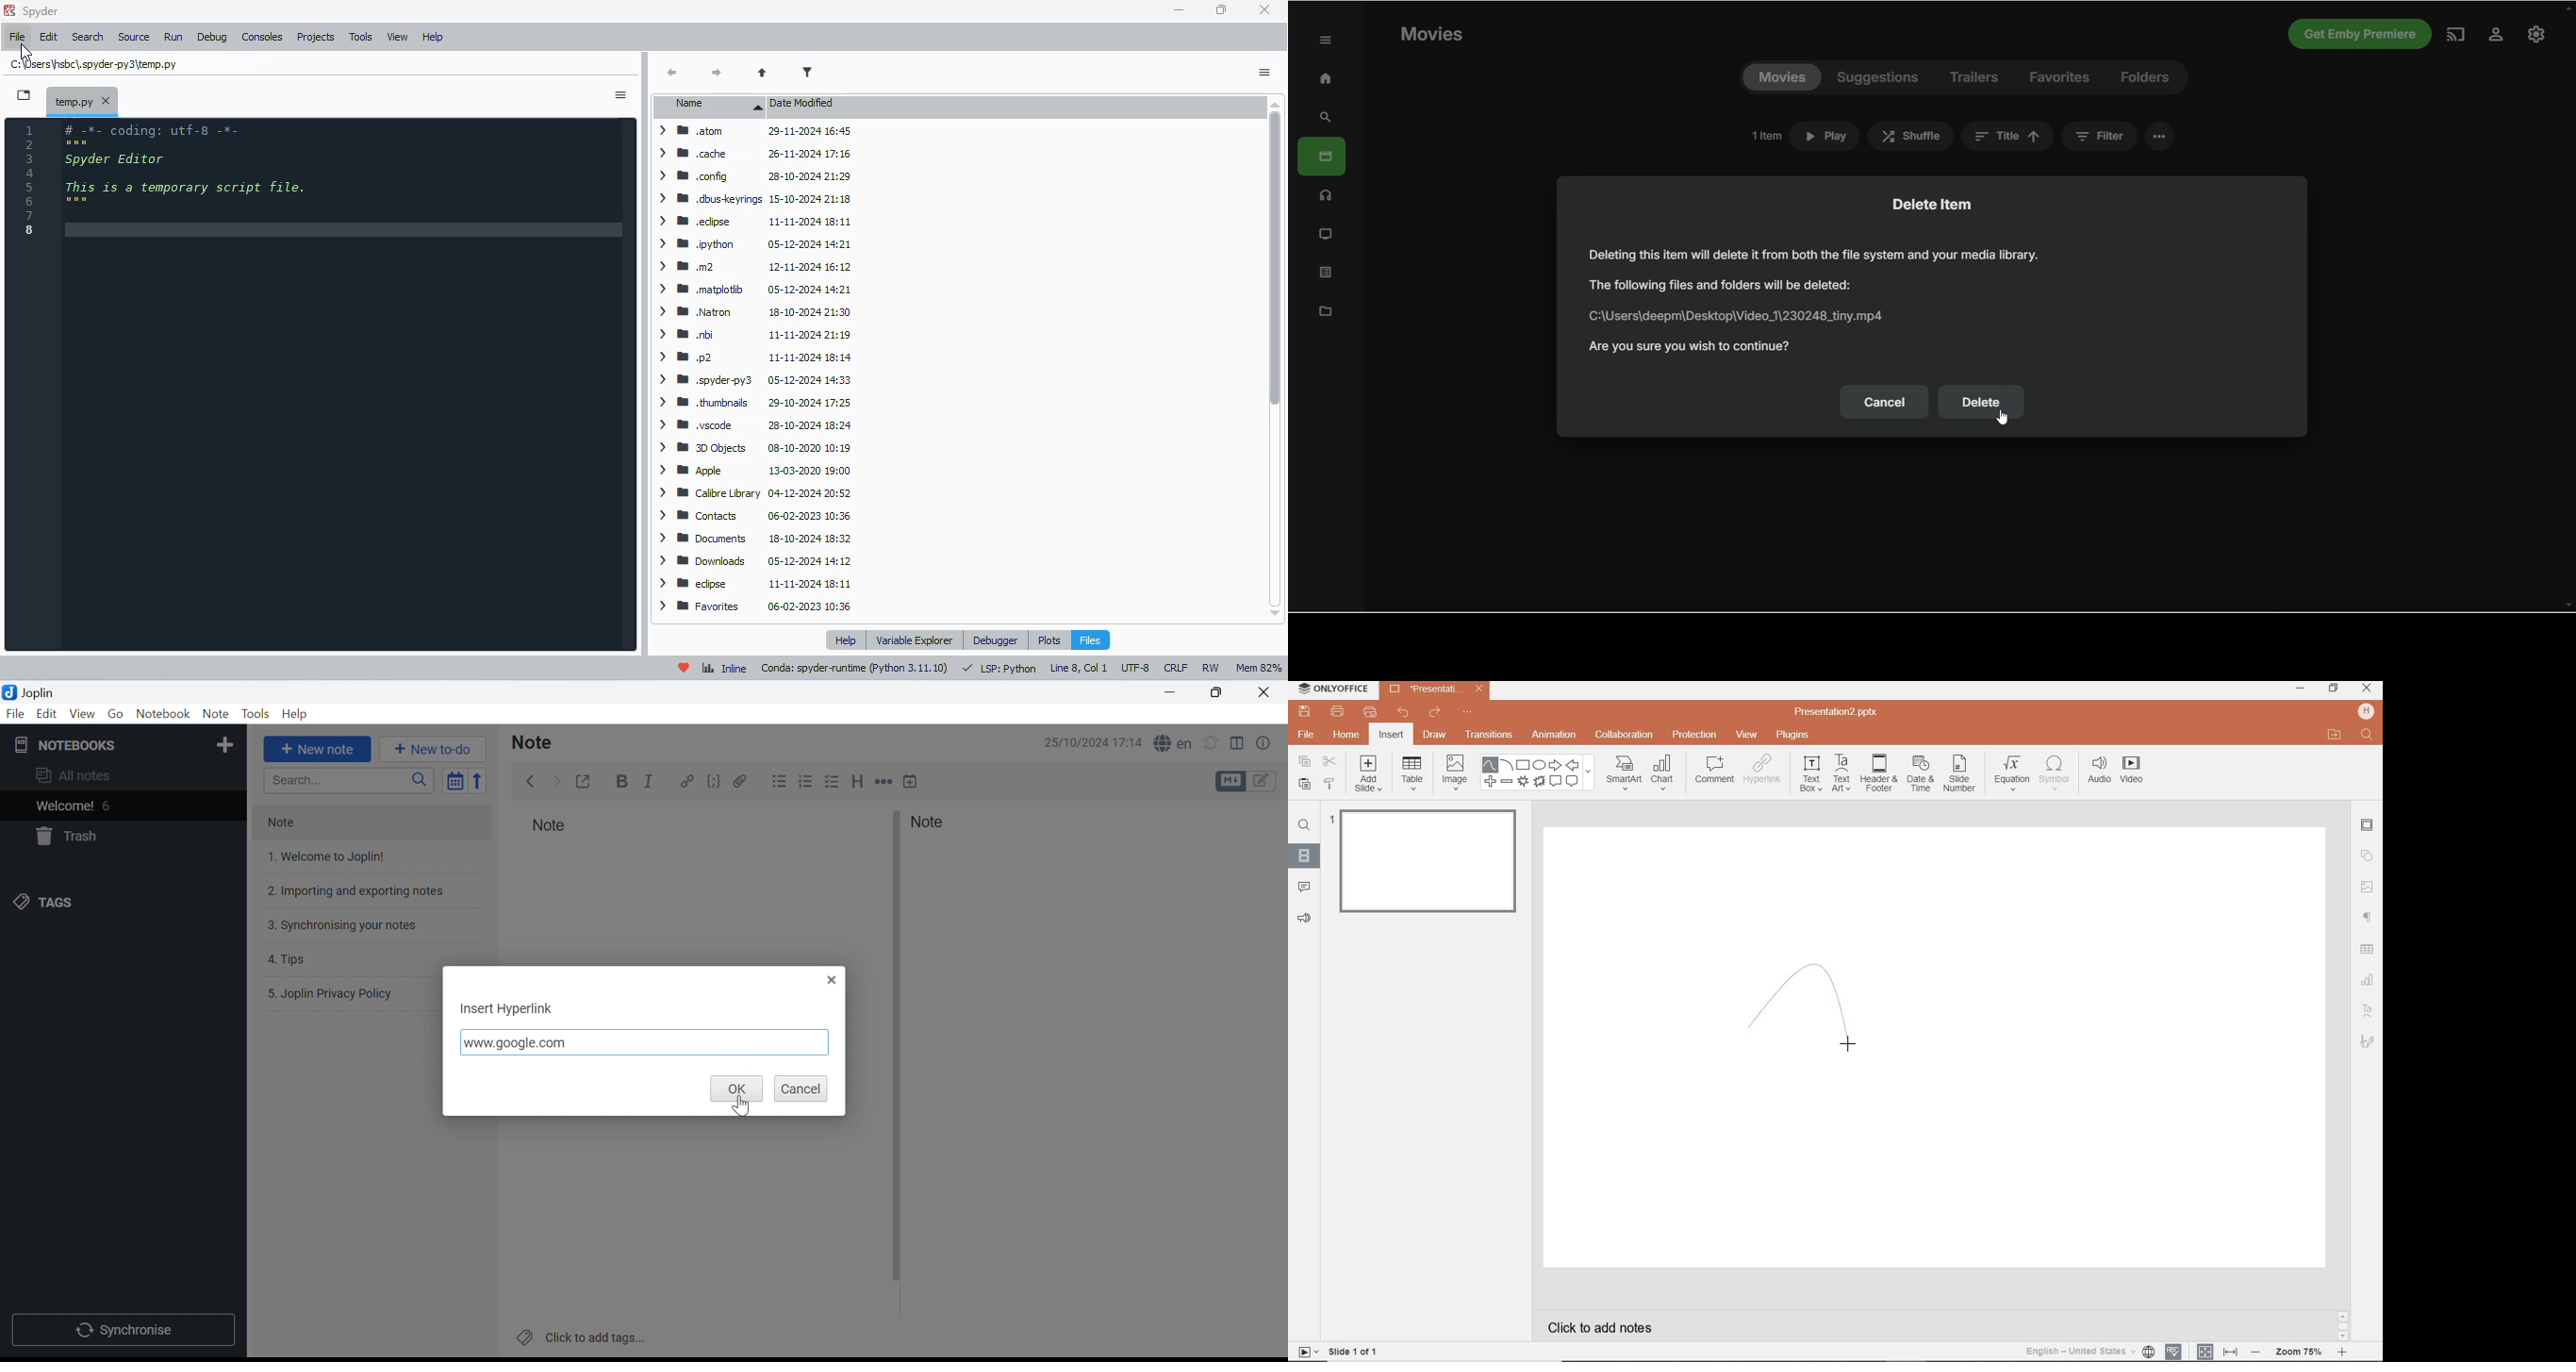 The image size is (2576, 1372). Describe the element at coordinates (2368, 826) in the screenshot. I see `SLIDE SETTINGS` at that location.